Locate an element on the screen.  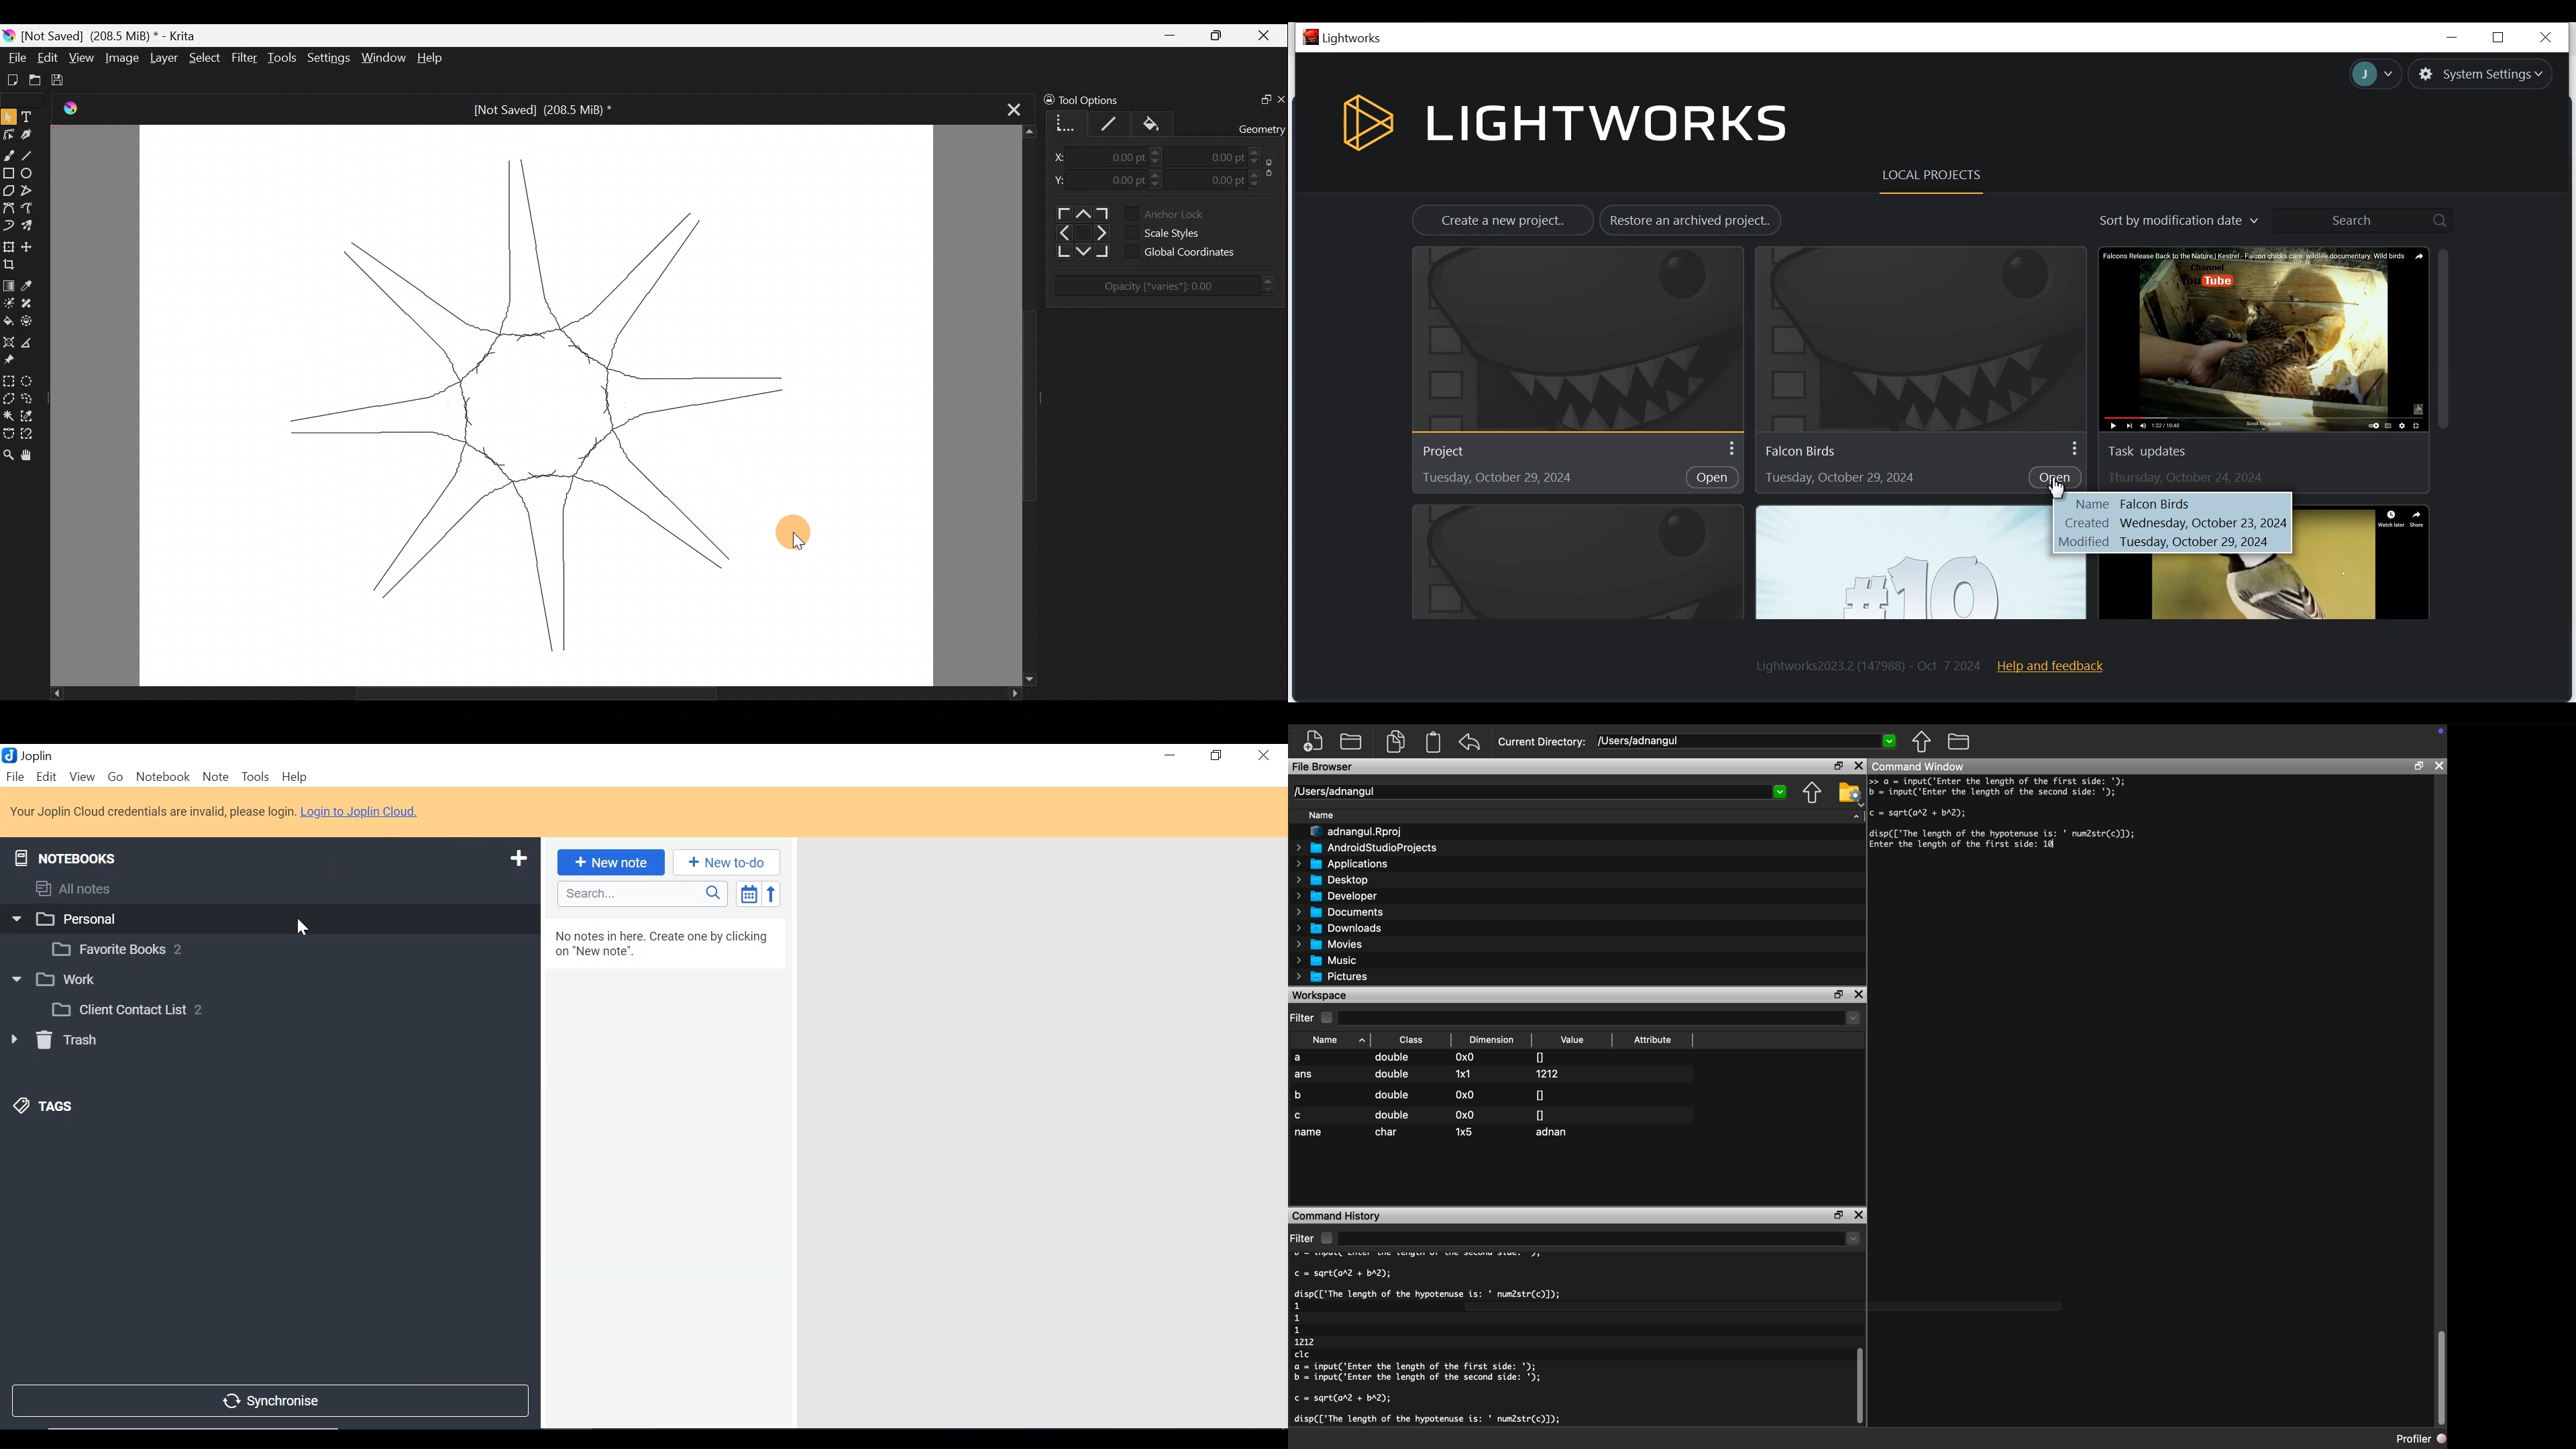
Tuesday is located at coordinates (1839, 480).